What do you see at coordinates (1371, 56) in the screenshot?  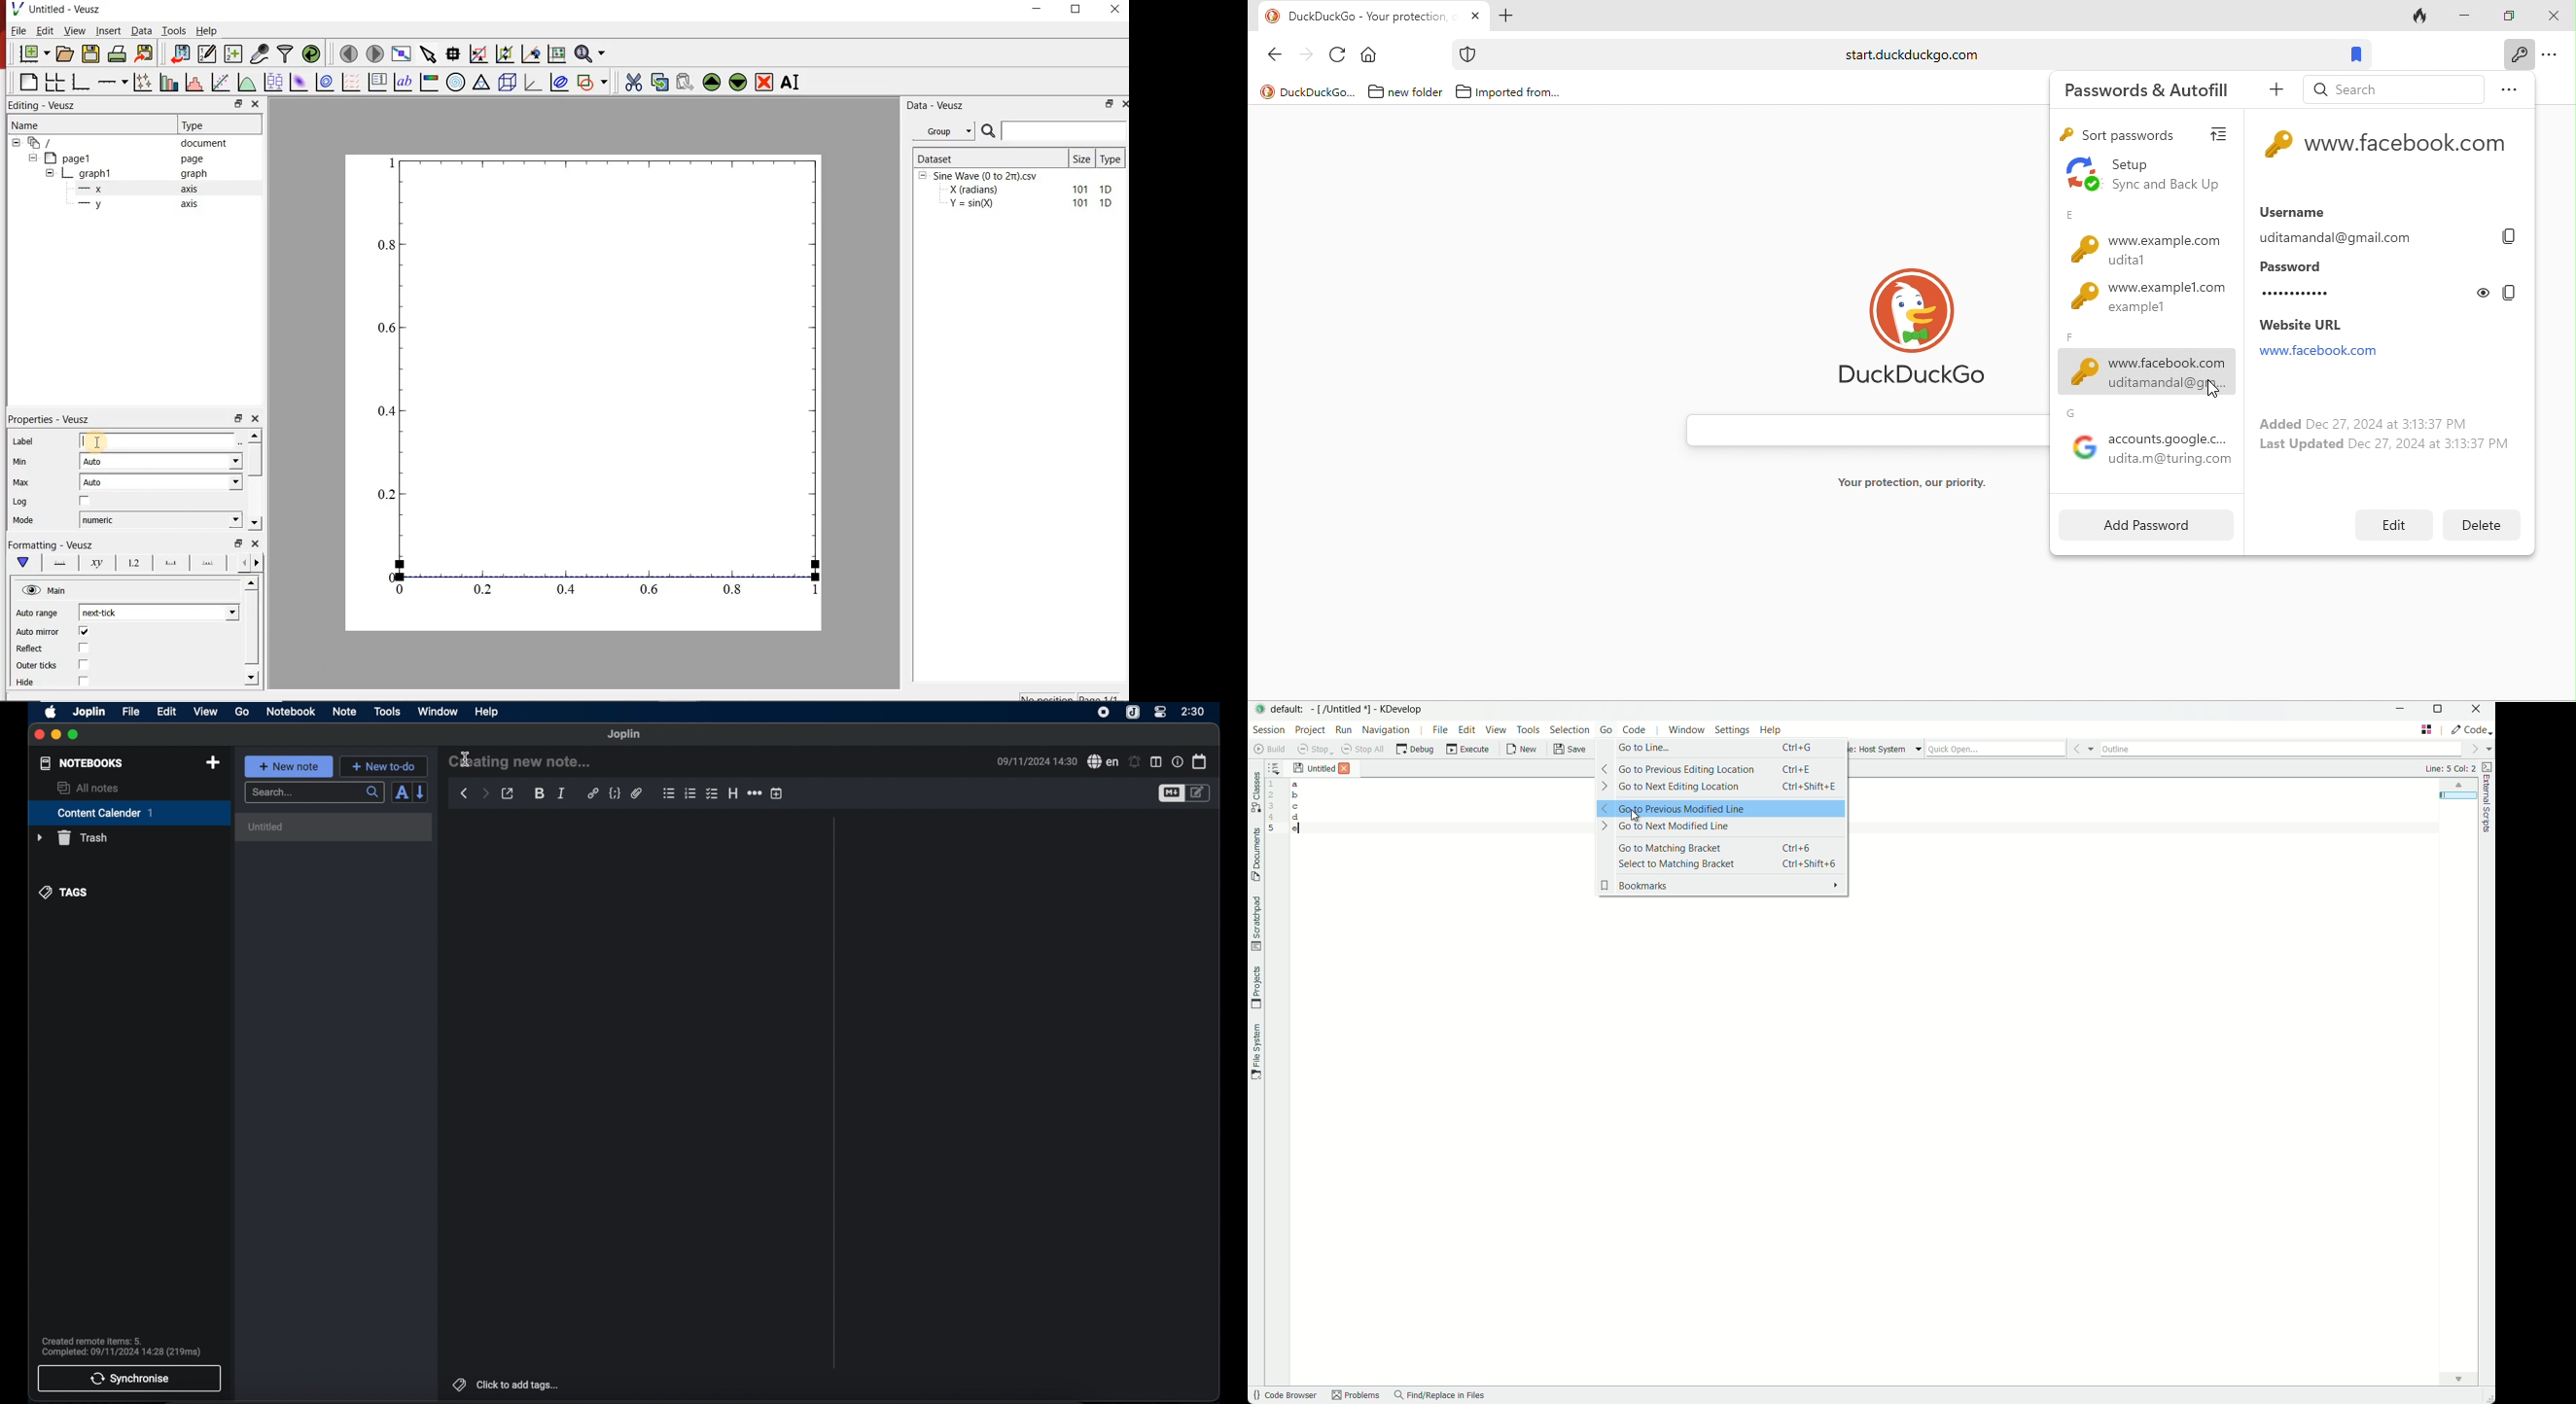 I see `home` at bounding box center [1371, 56].